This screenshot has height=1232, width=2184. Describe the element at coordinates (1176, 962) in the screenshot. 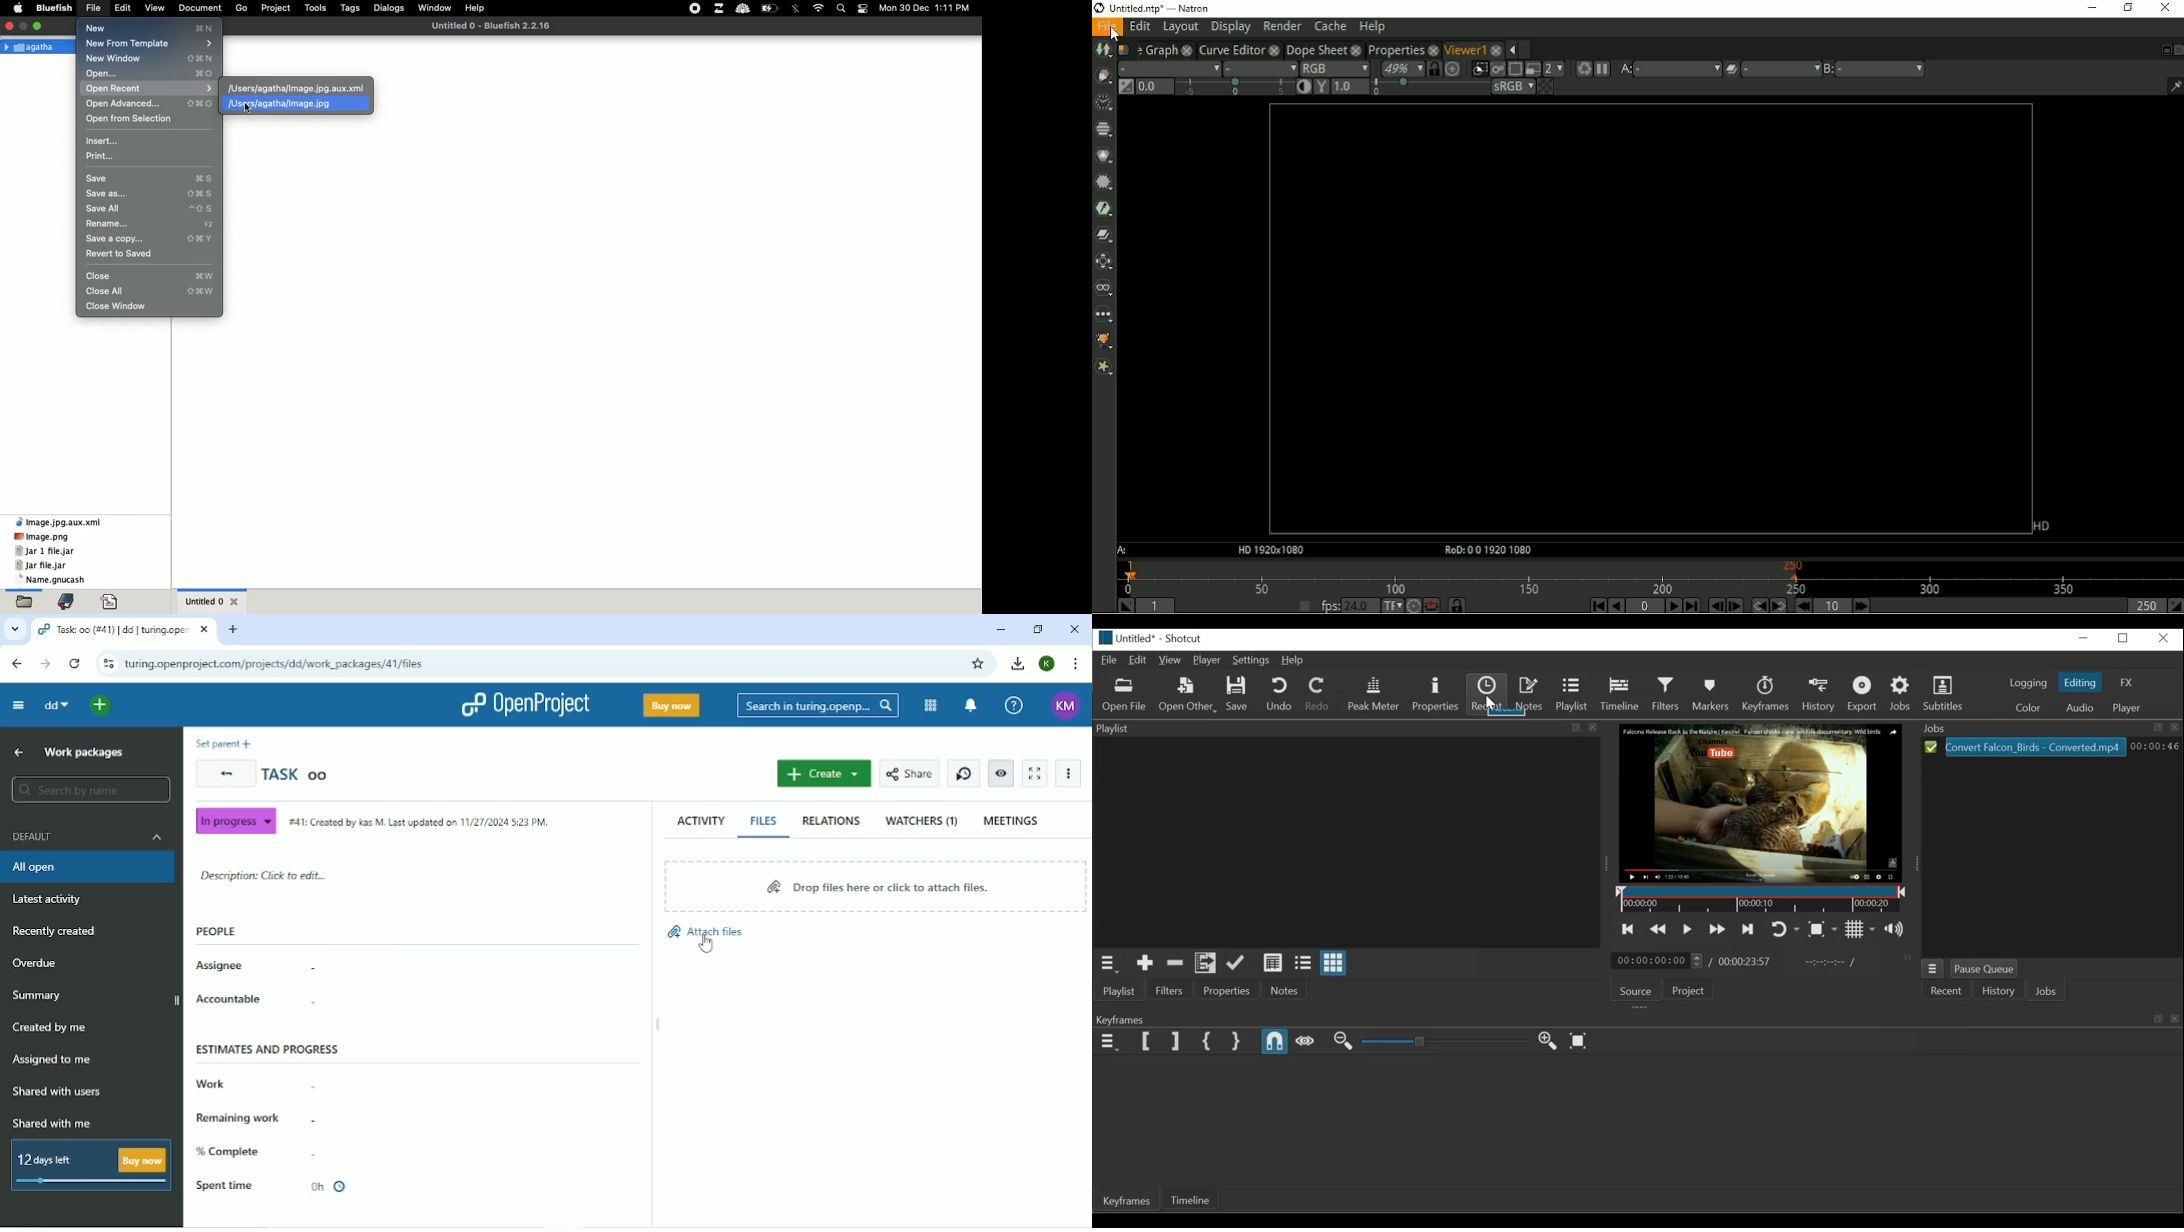

I see `Remove cut` at that location.